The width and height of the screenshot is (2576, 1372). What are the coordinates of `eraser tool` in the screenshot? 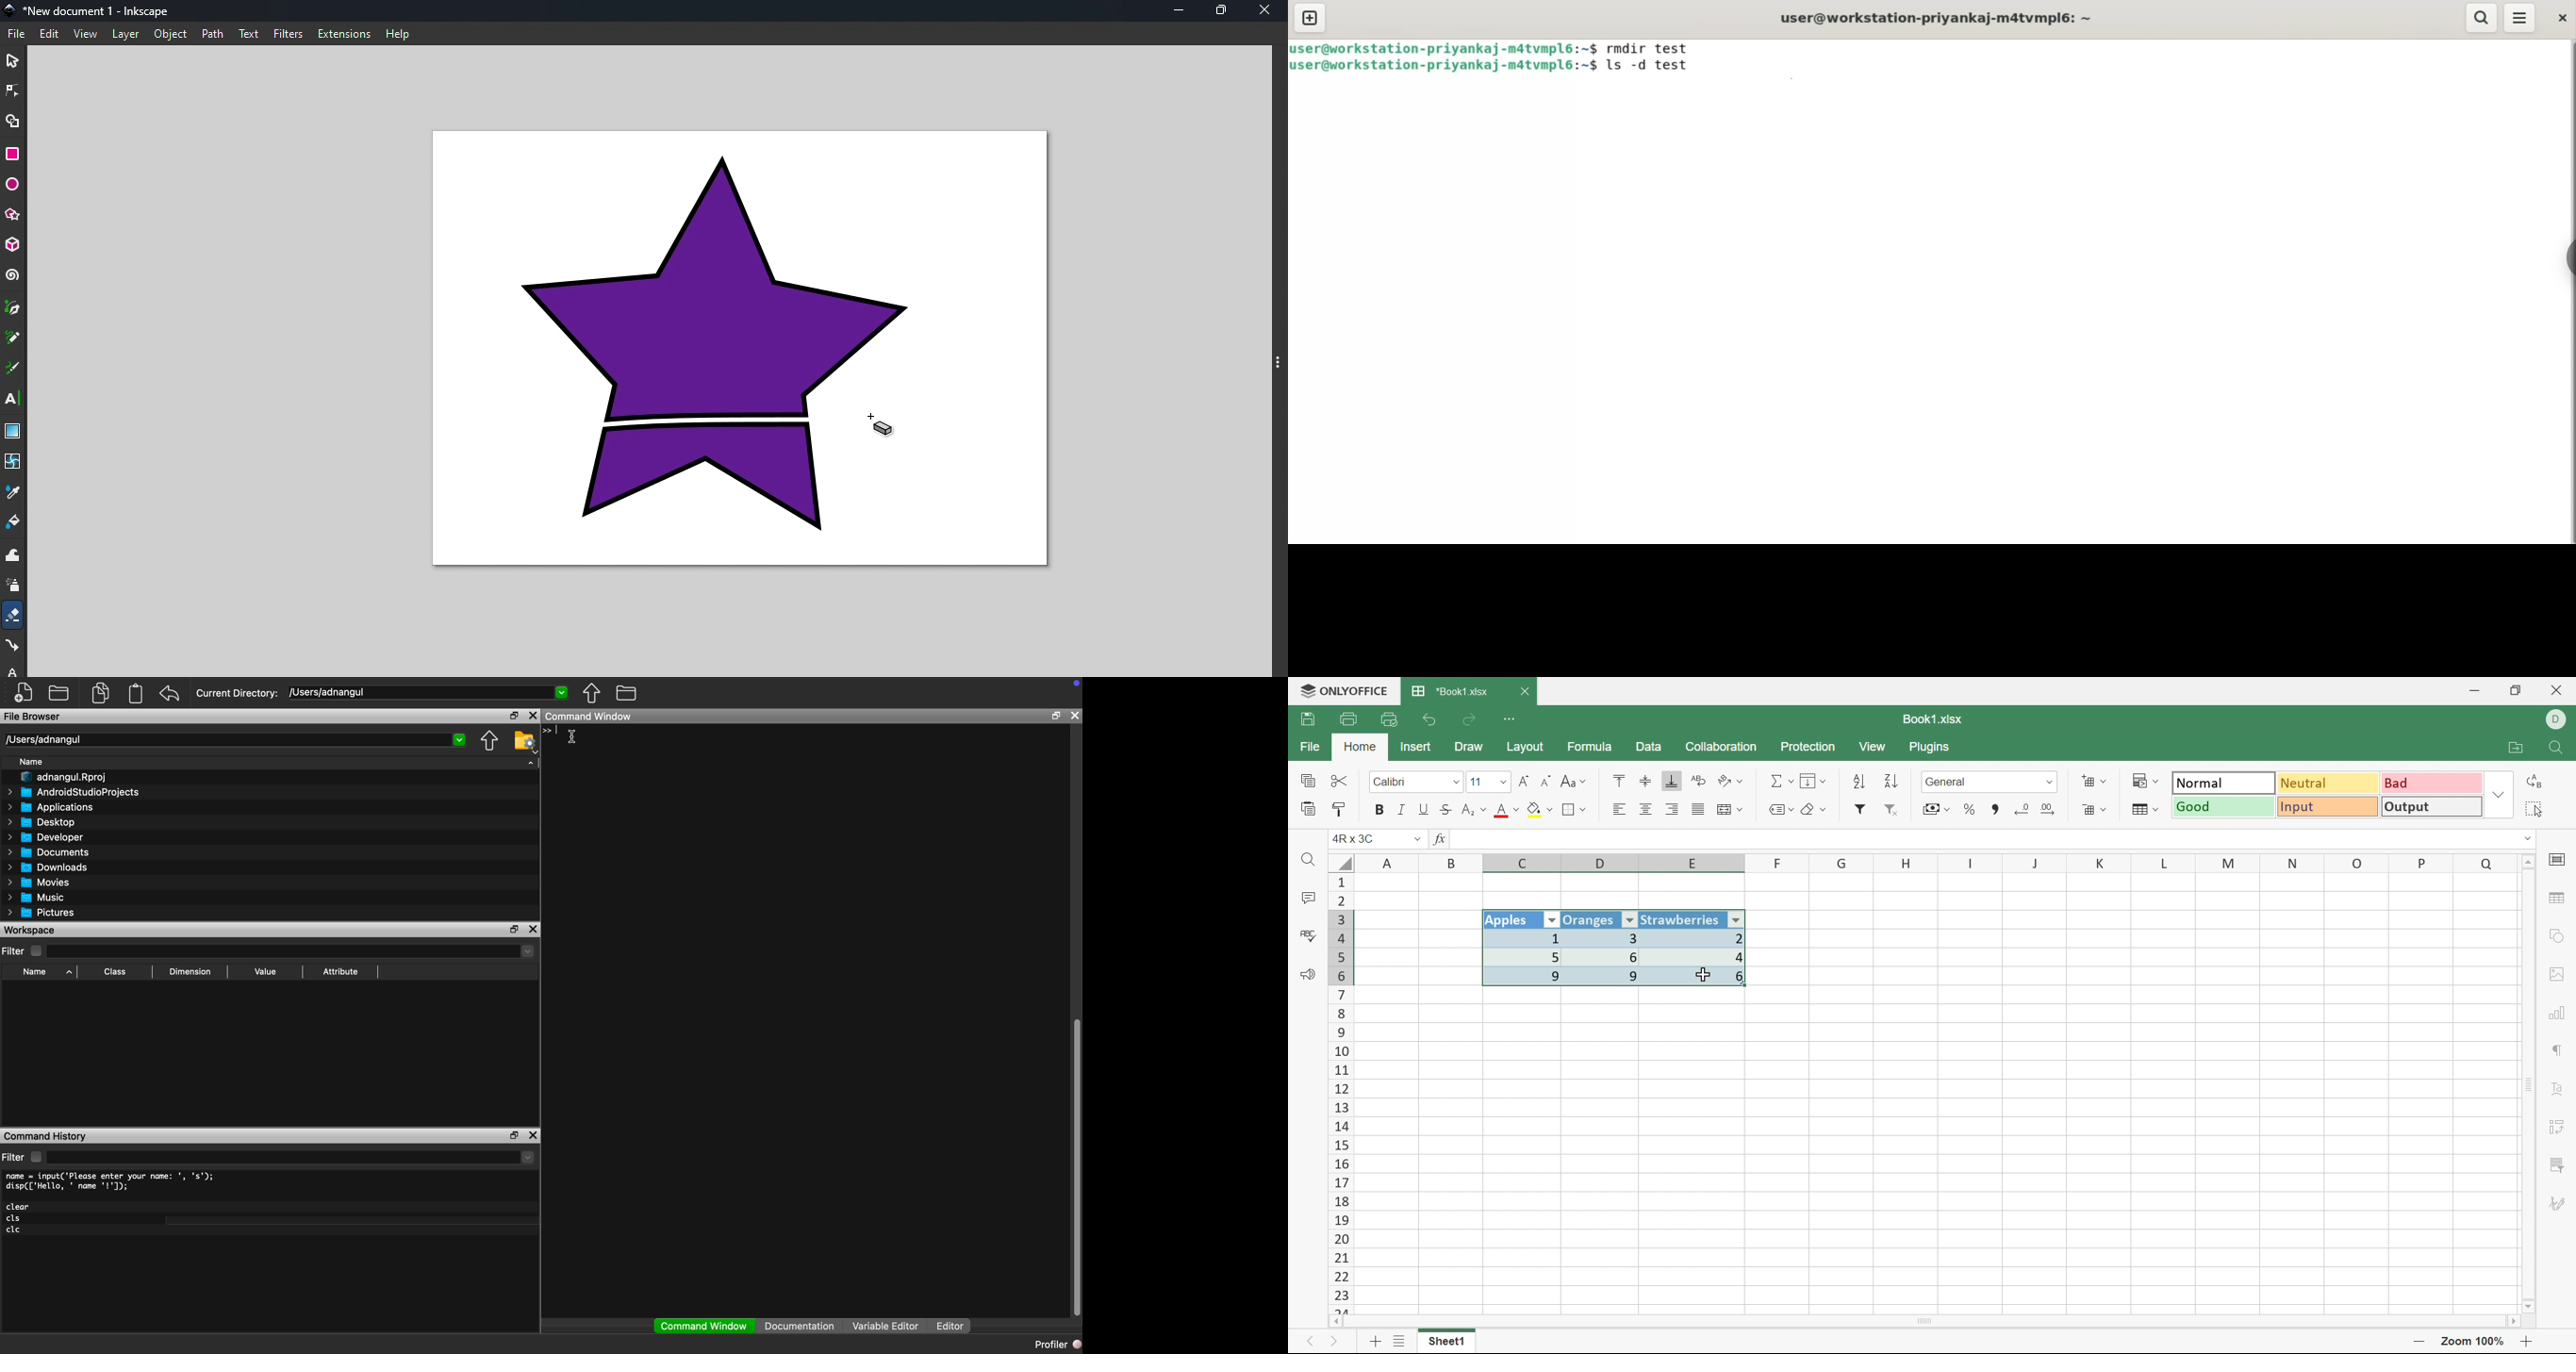 It's located at (14, 615).